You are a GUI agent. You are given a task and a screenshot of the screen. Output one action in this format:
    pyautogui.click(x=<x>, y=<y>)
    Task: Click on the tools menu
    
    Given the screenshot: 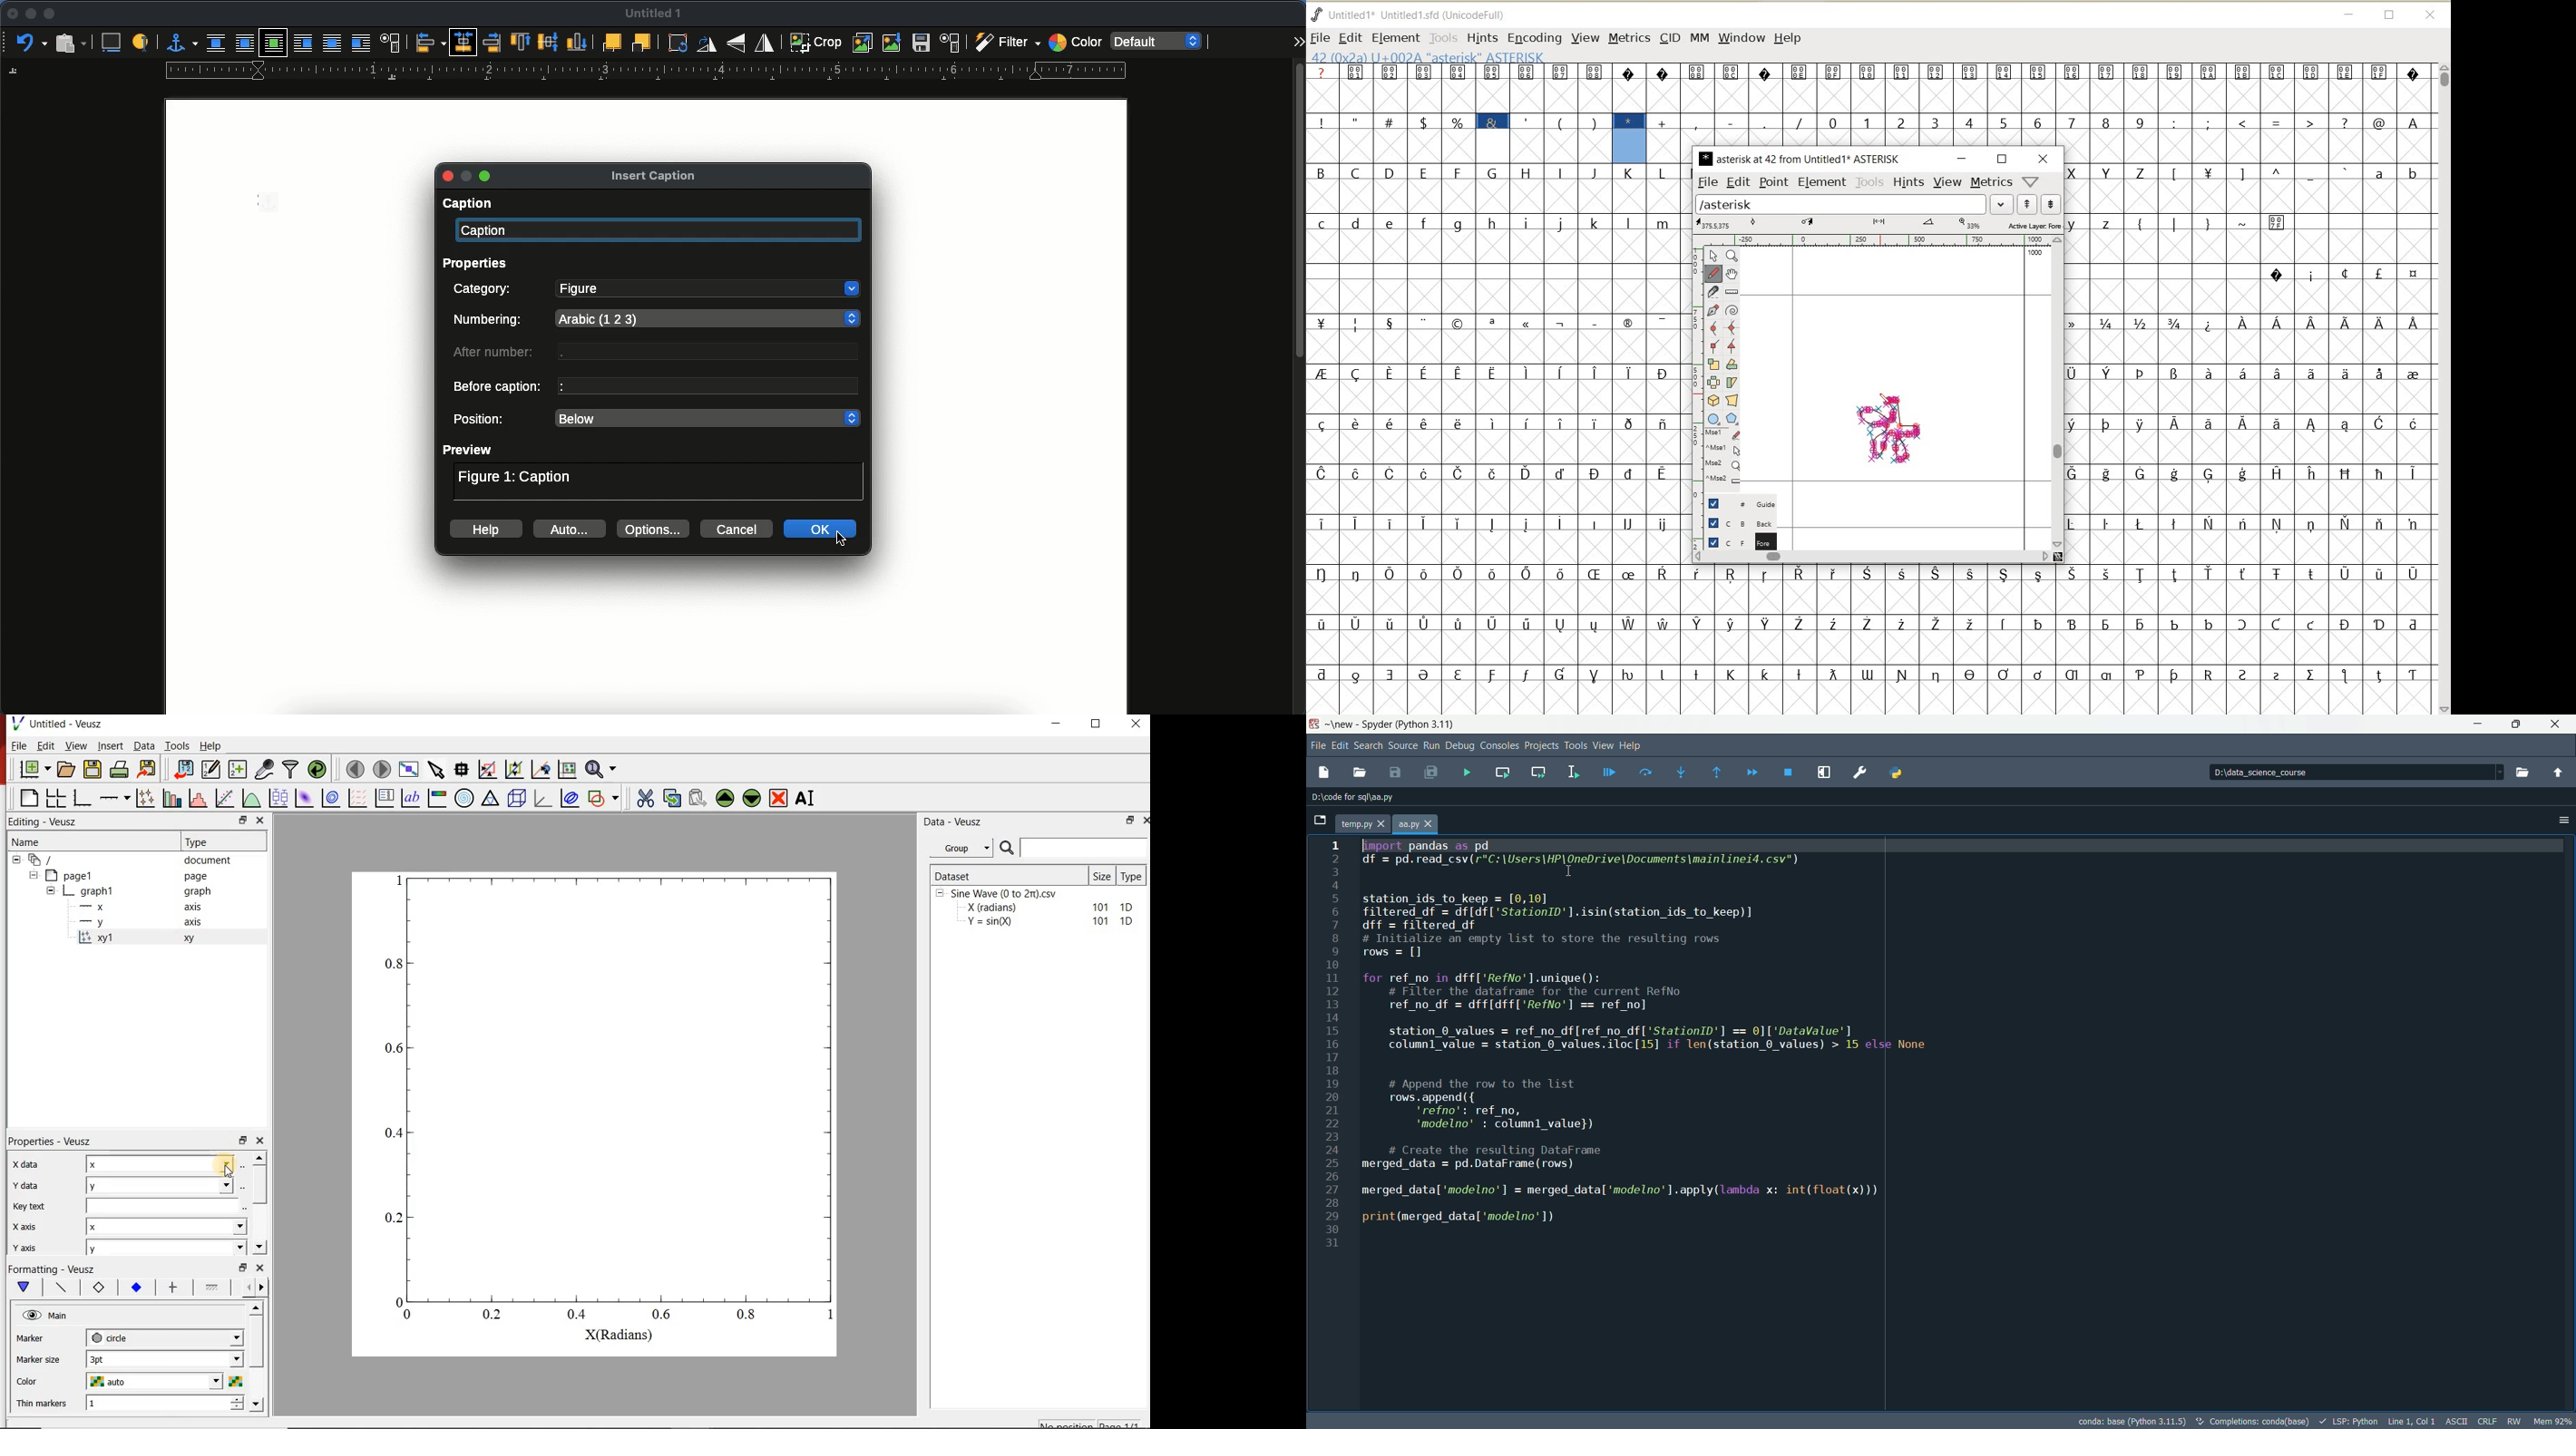 What is the action you would take?
    pyautogui.click(x=1576, y=746)
    